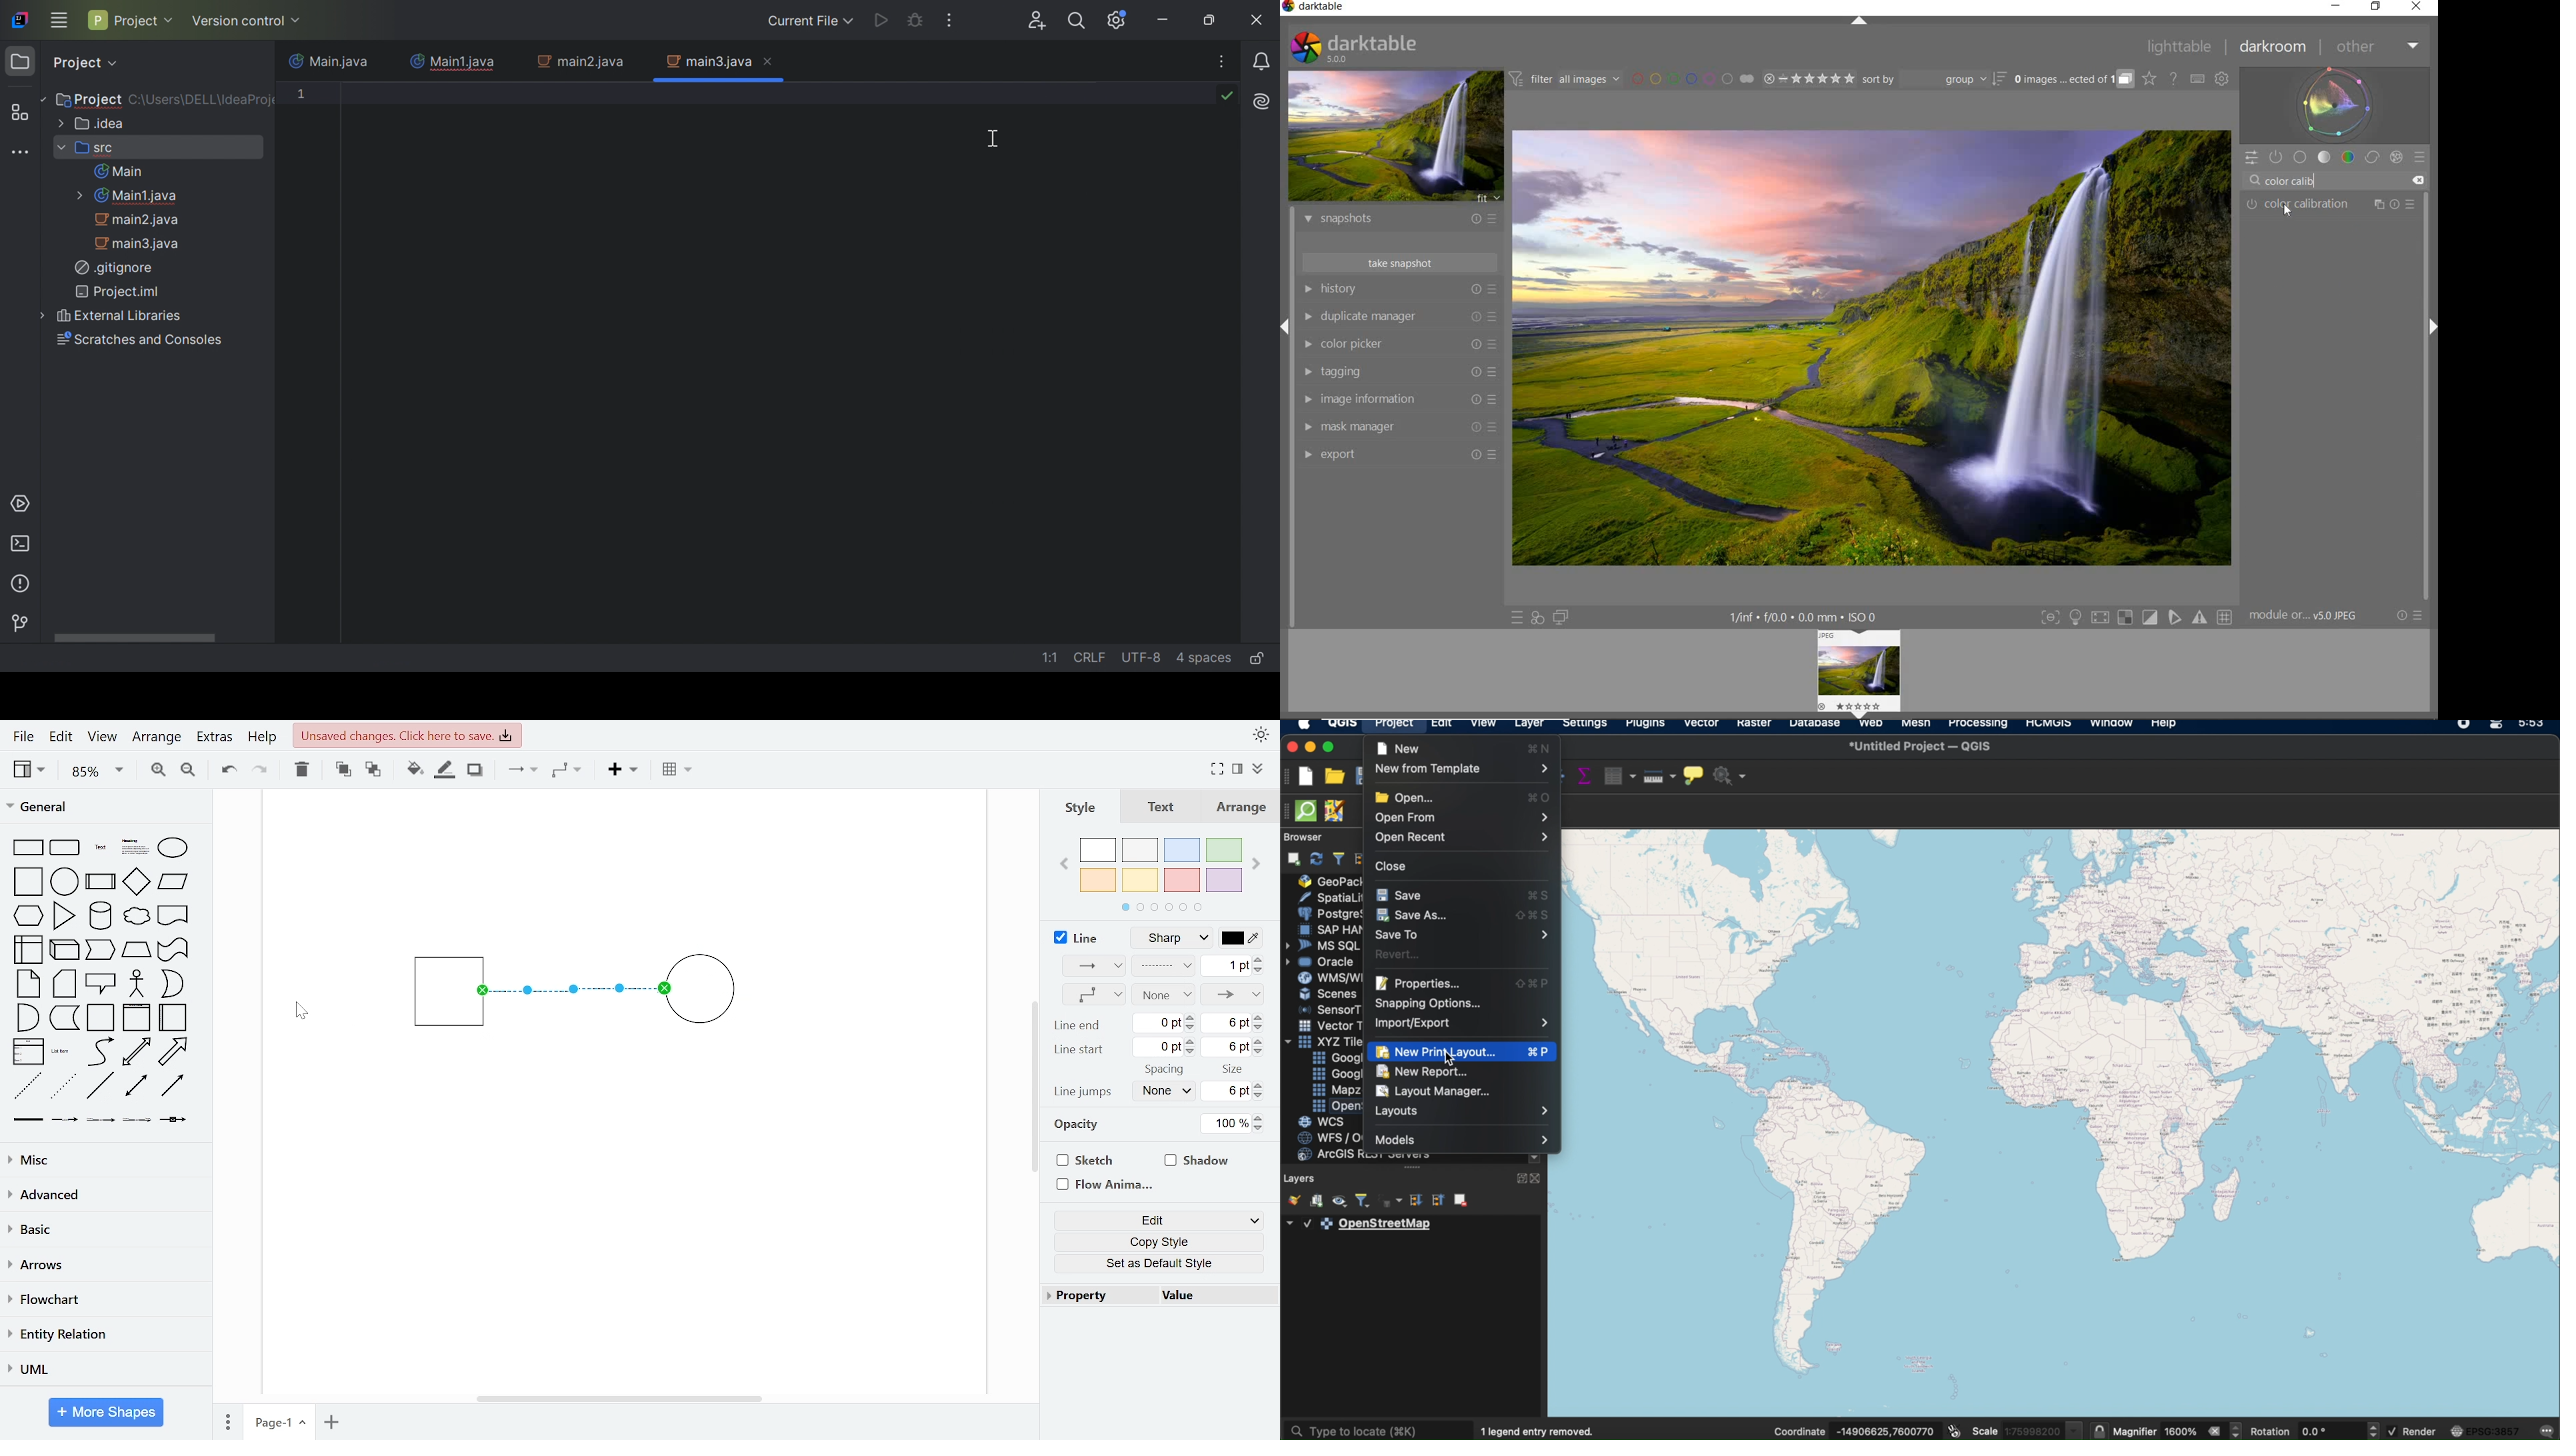 The image size is (2576, 1456). What do you see at coordinates (444, 770) in the screenshot?
I see `fill line` at bounding box center [444, 770].